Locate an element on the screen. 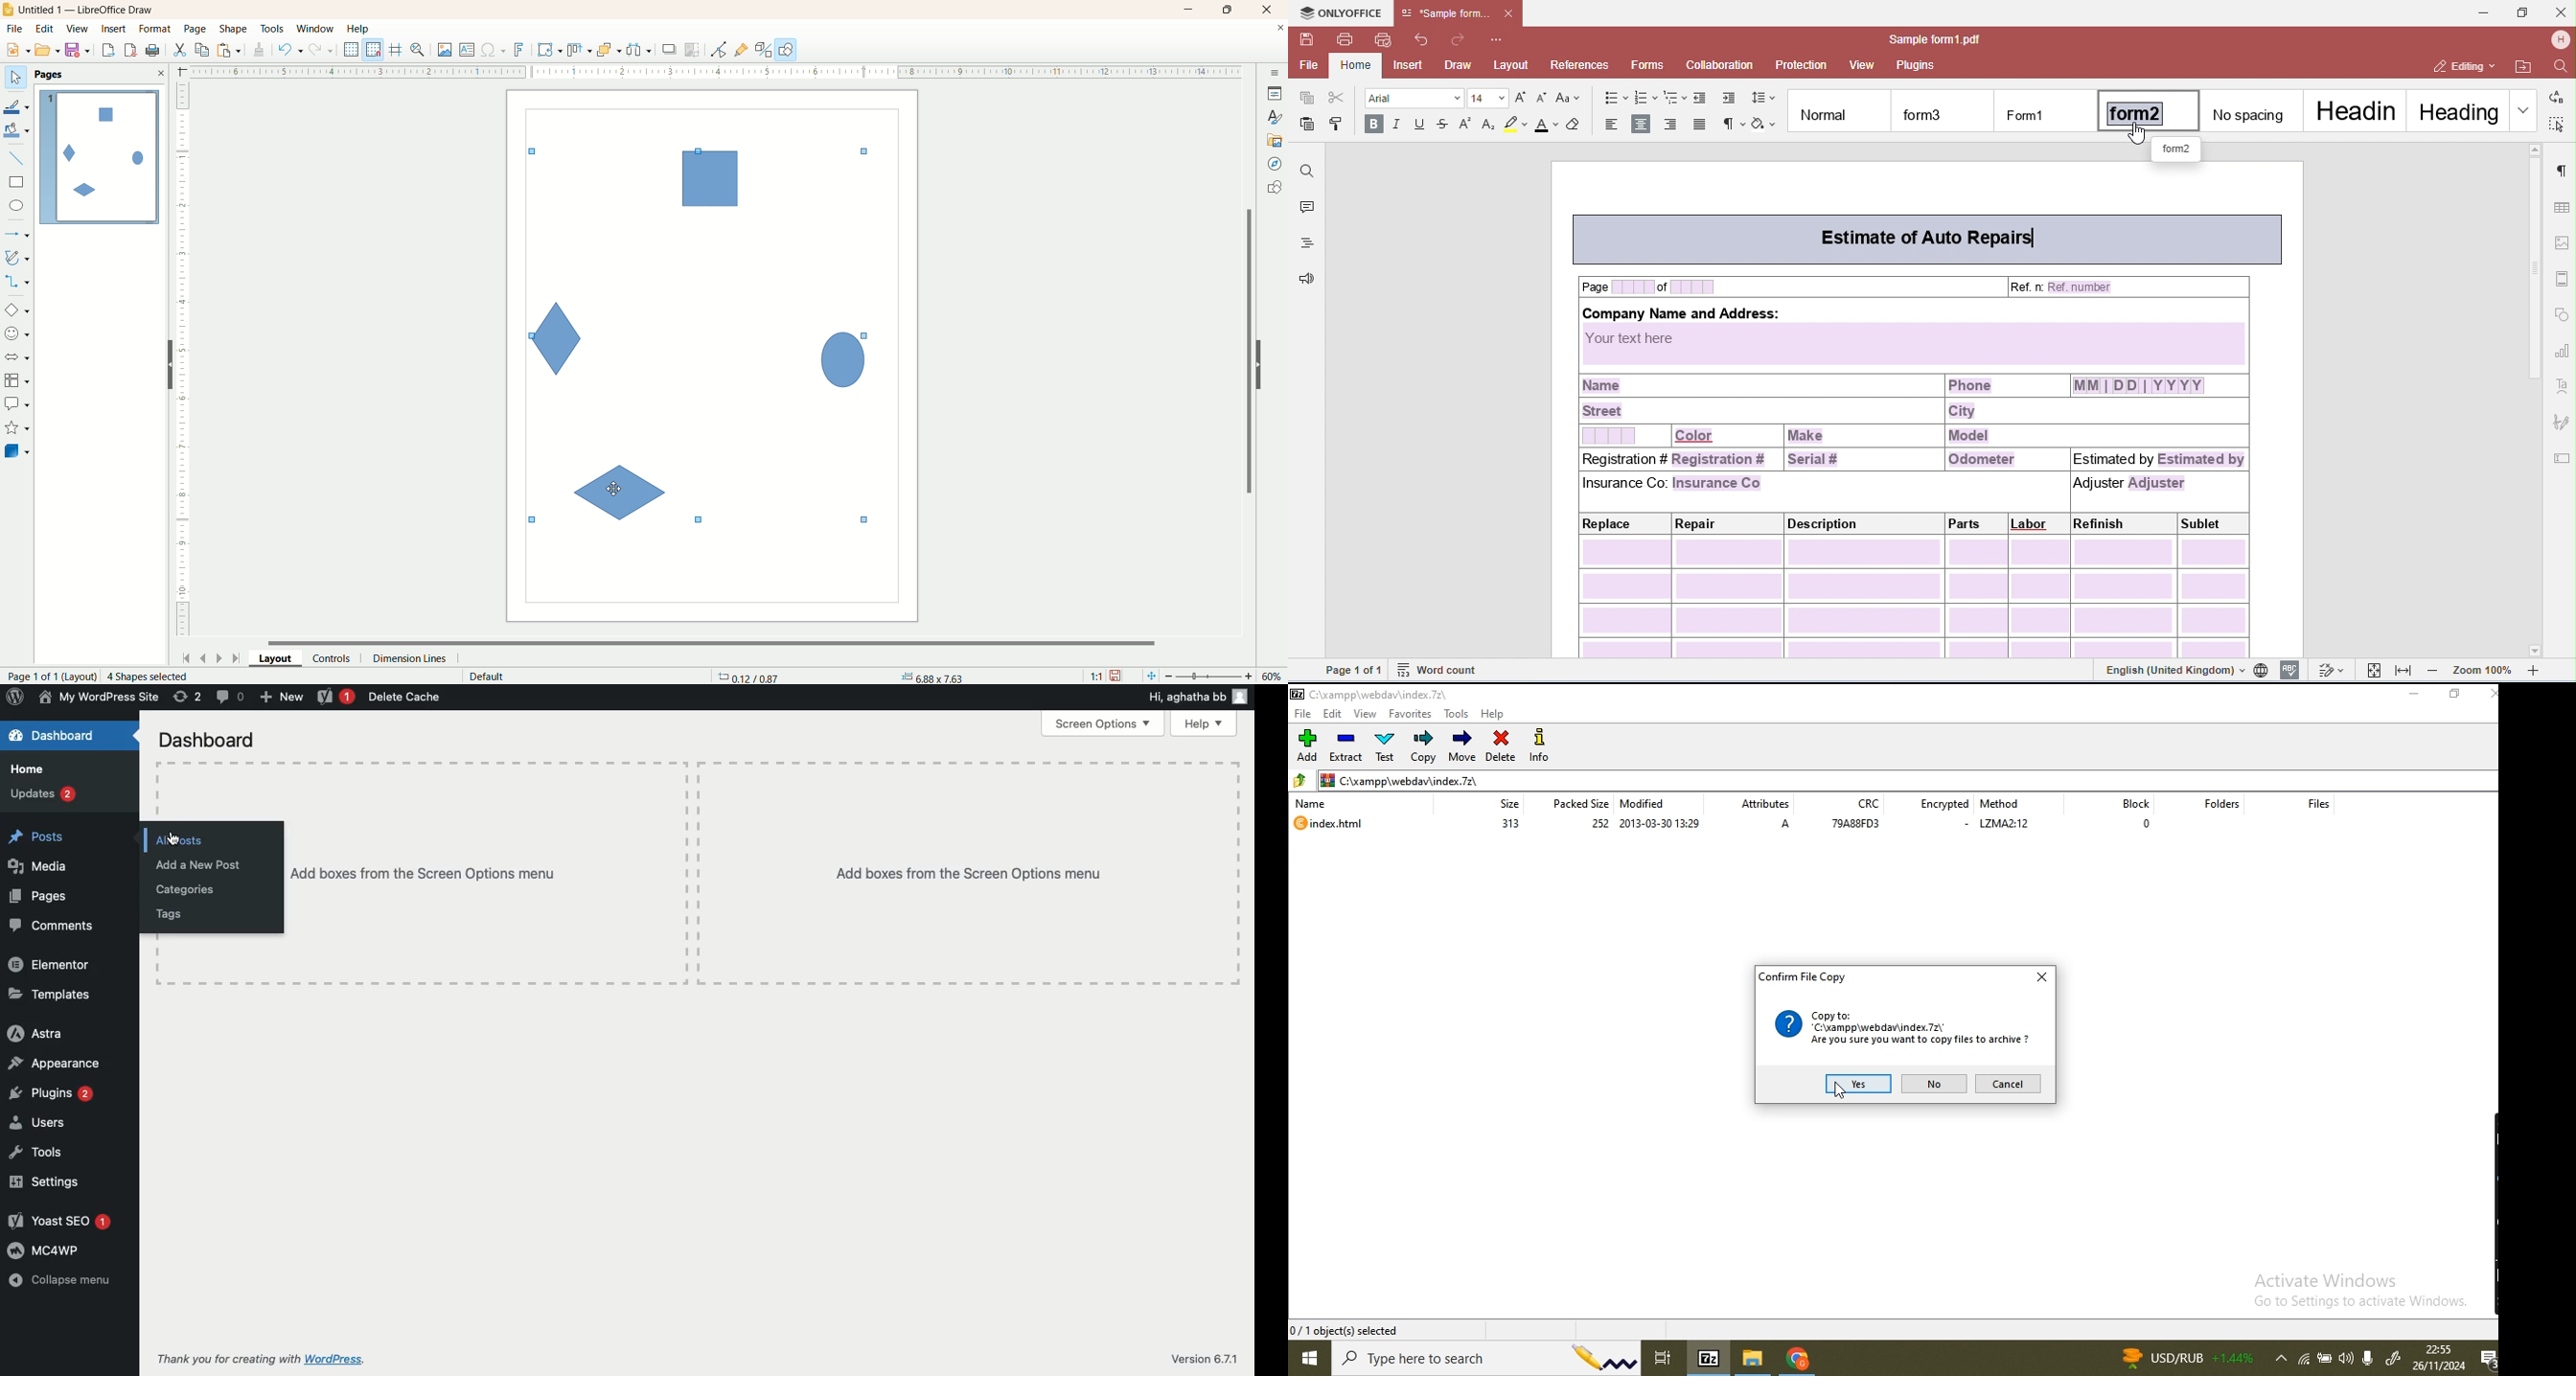 The width and height of the screenshot is (2576, 1400). close is located at coordinates (160, 73).